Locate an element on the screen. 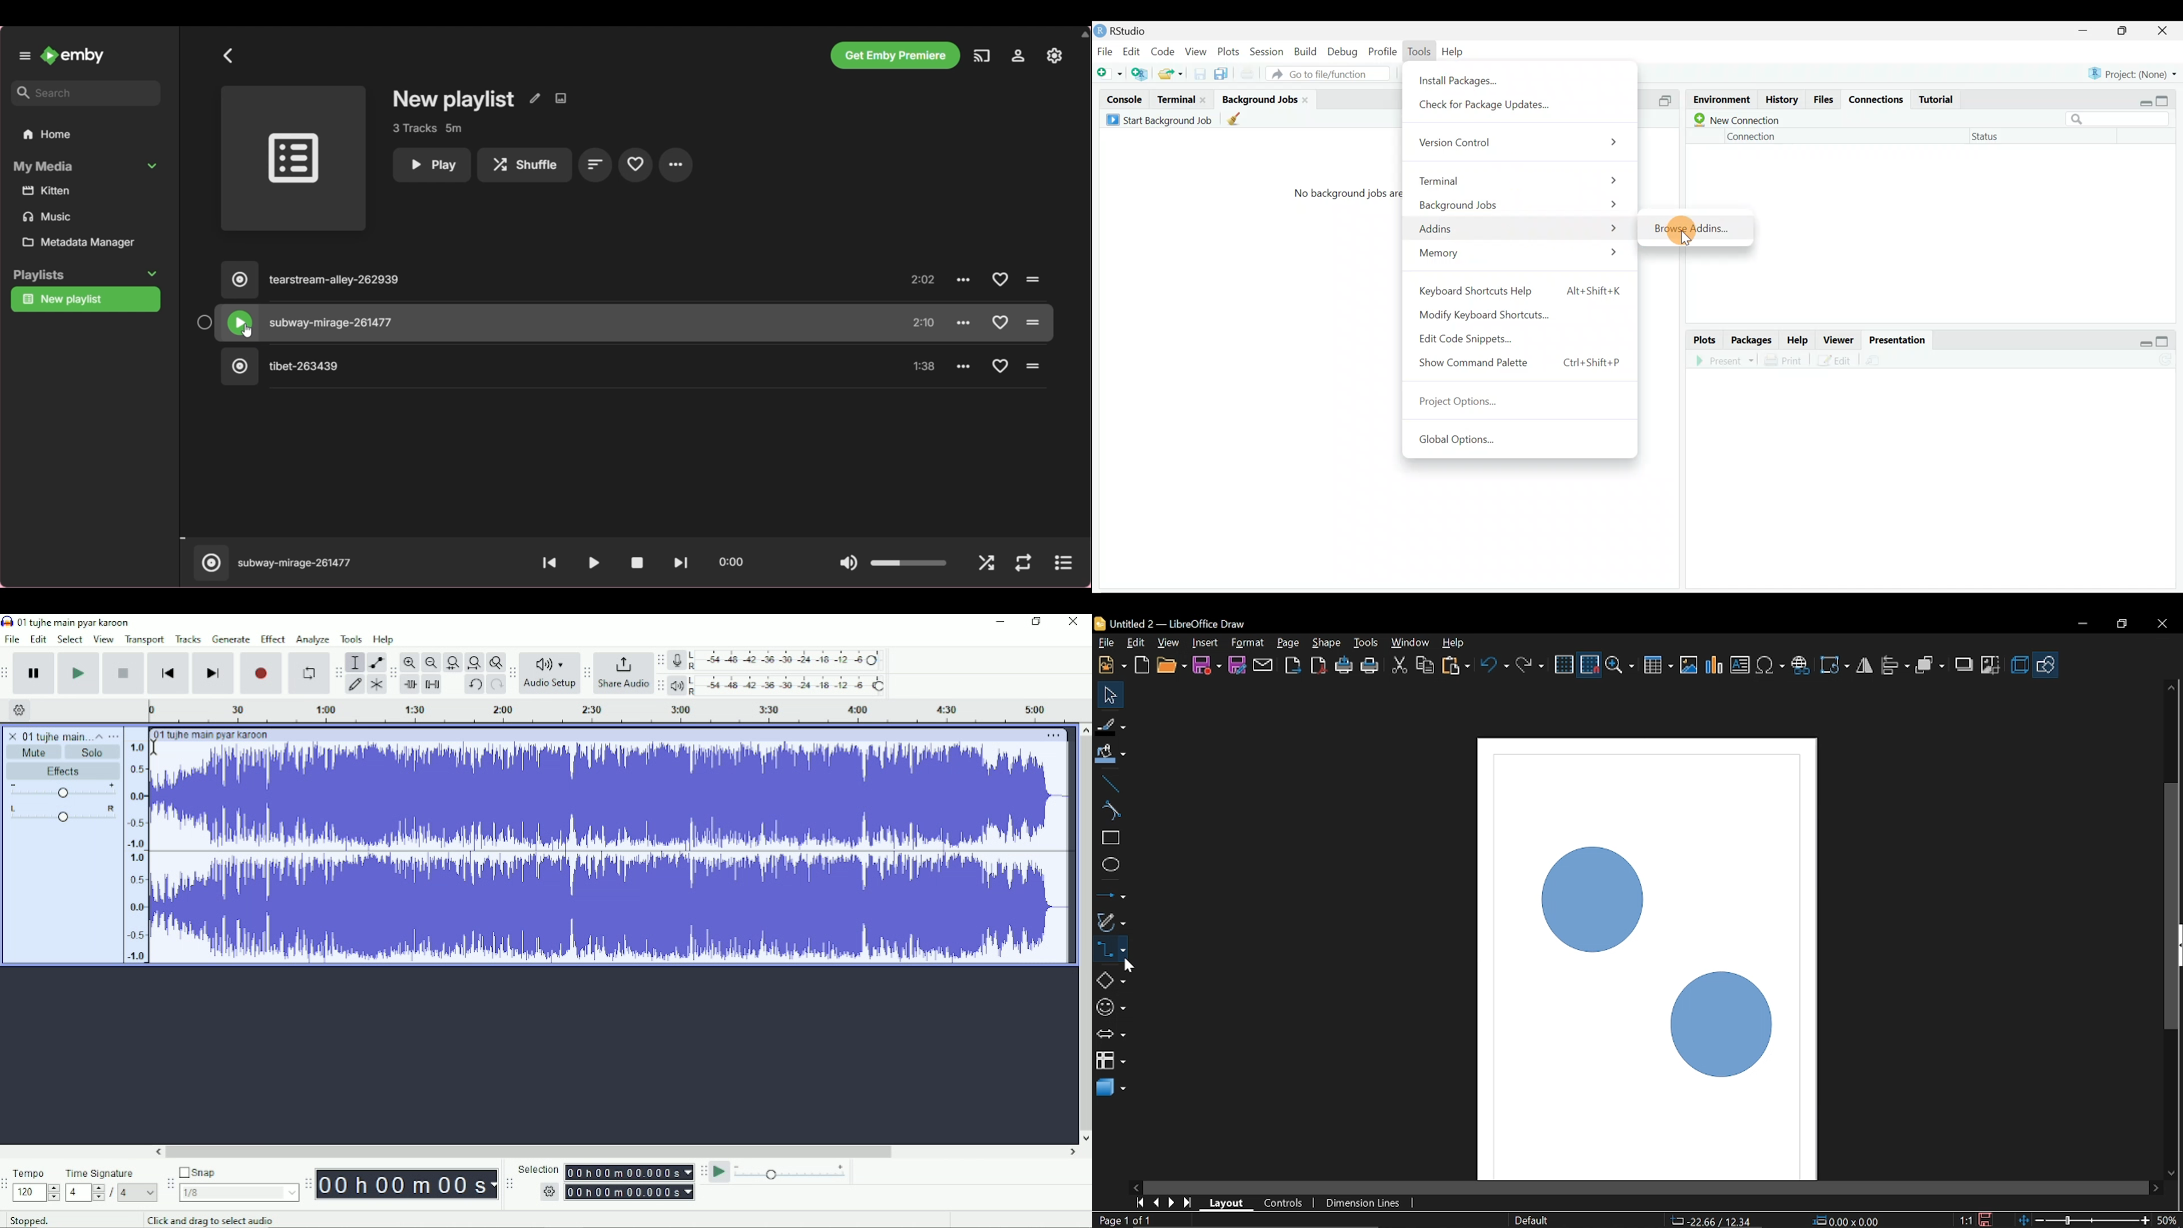 This screenshot has height=1232, width=2184. Go tot file/function is located at coordinates (1331, 74).